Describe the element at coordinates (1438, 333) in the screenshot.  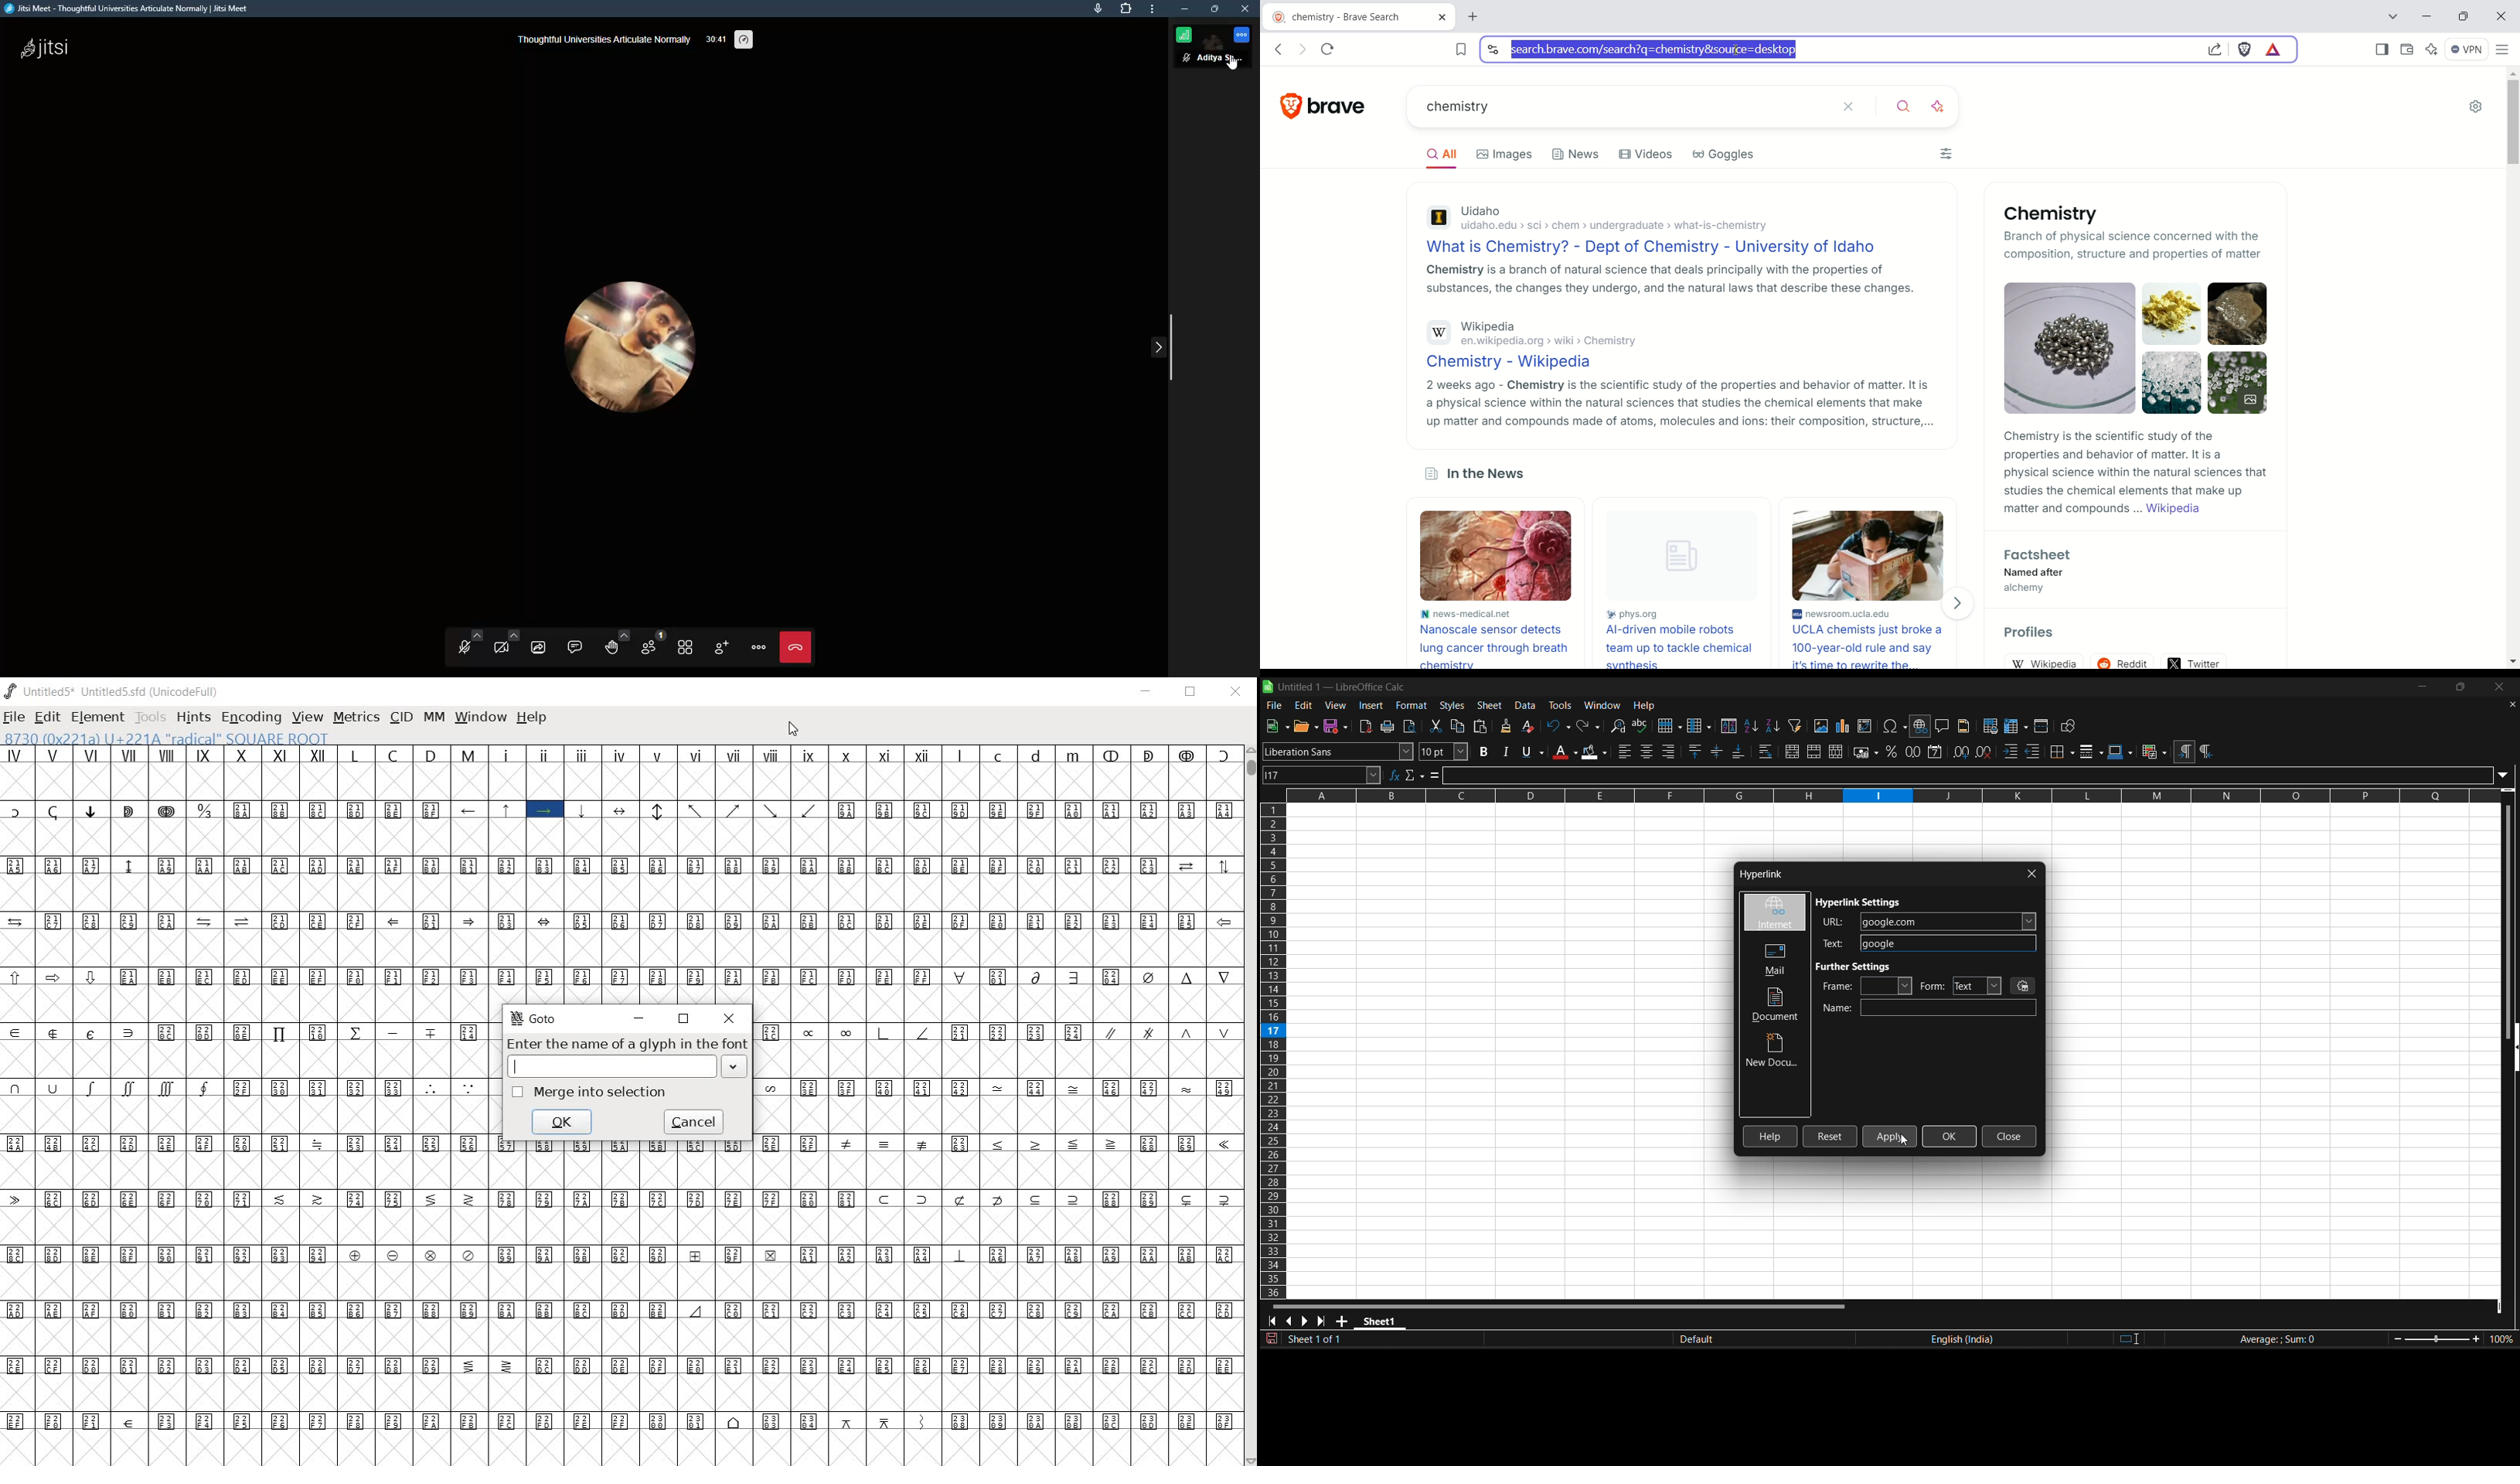
I see `Wikipedia logo` at that location.